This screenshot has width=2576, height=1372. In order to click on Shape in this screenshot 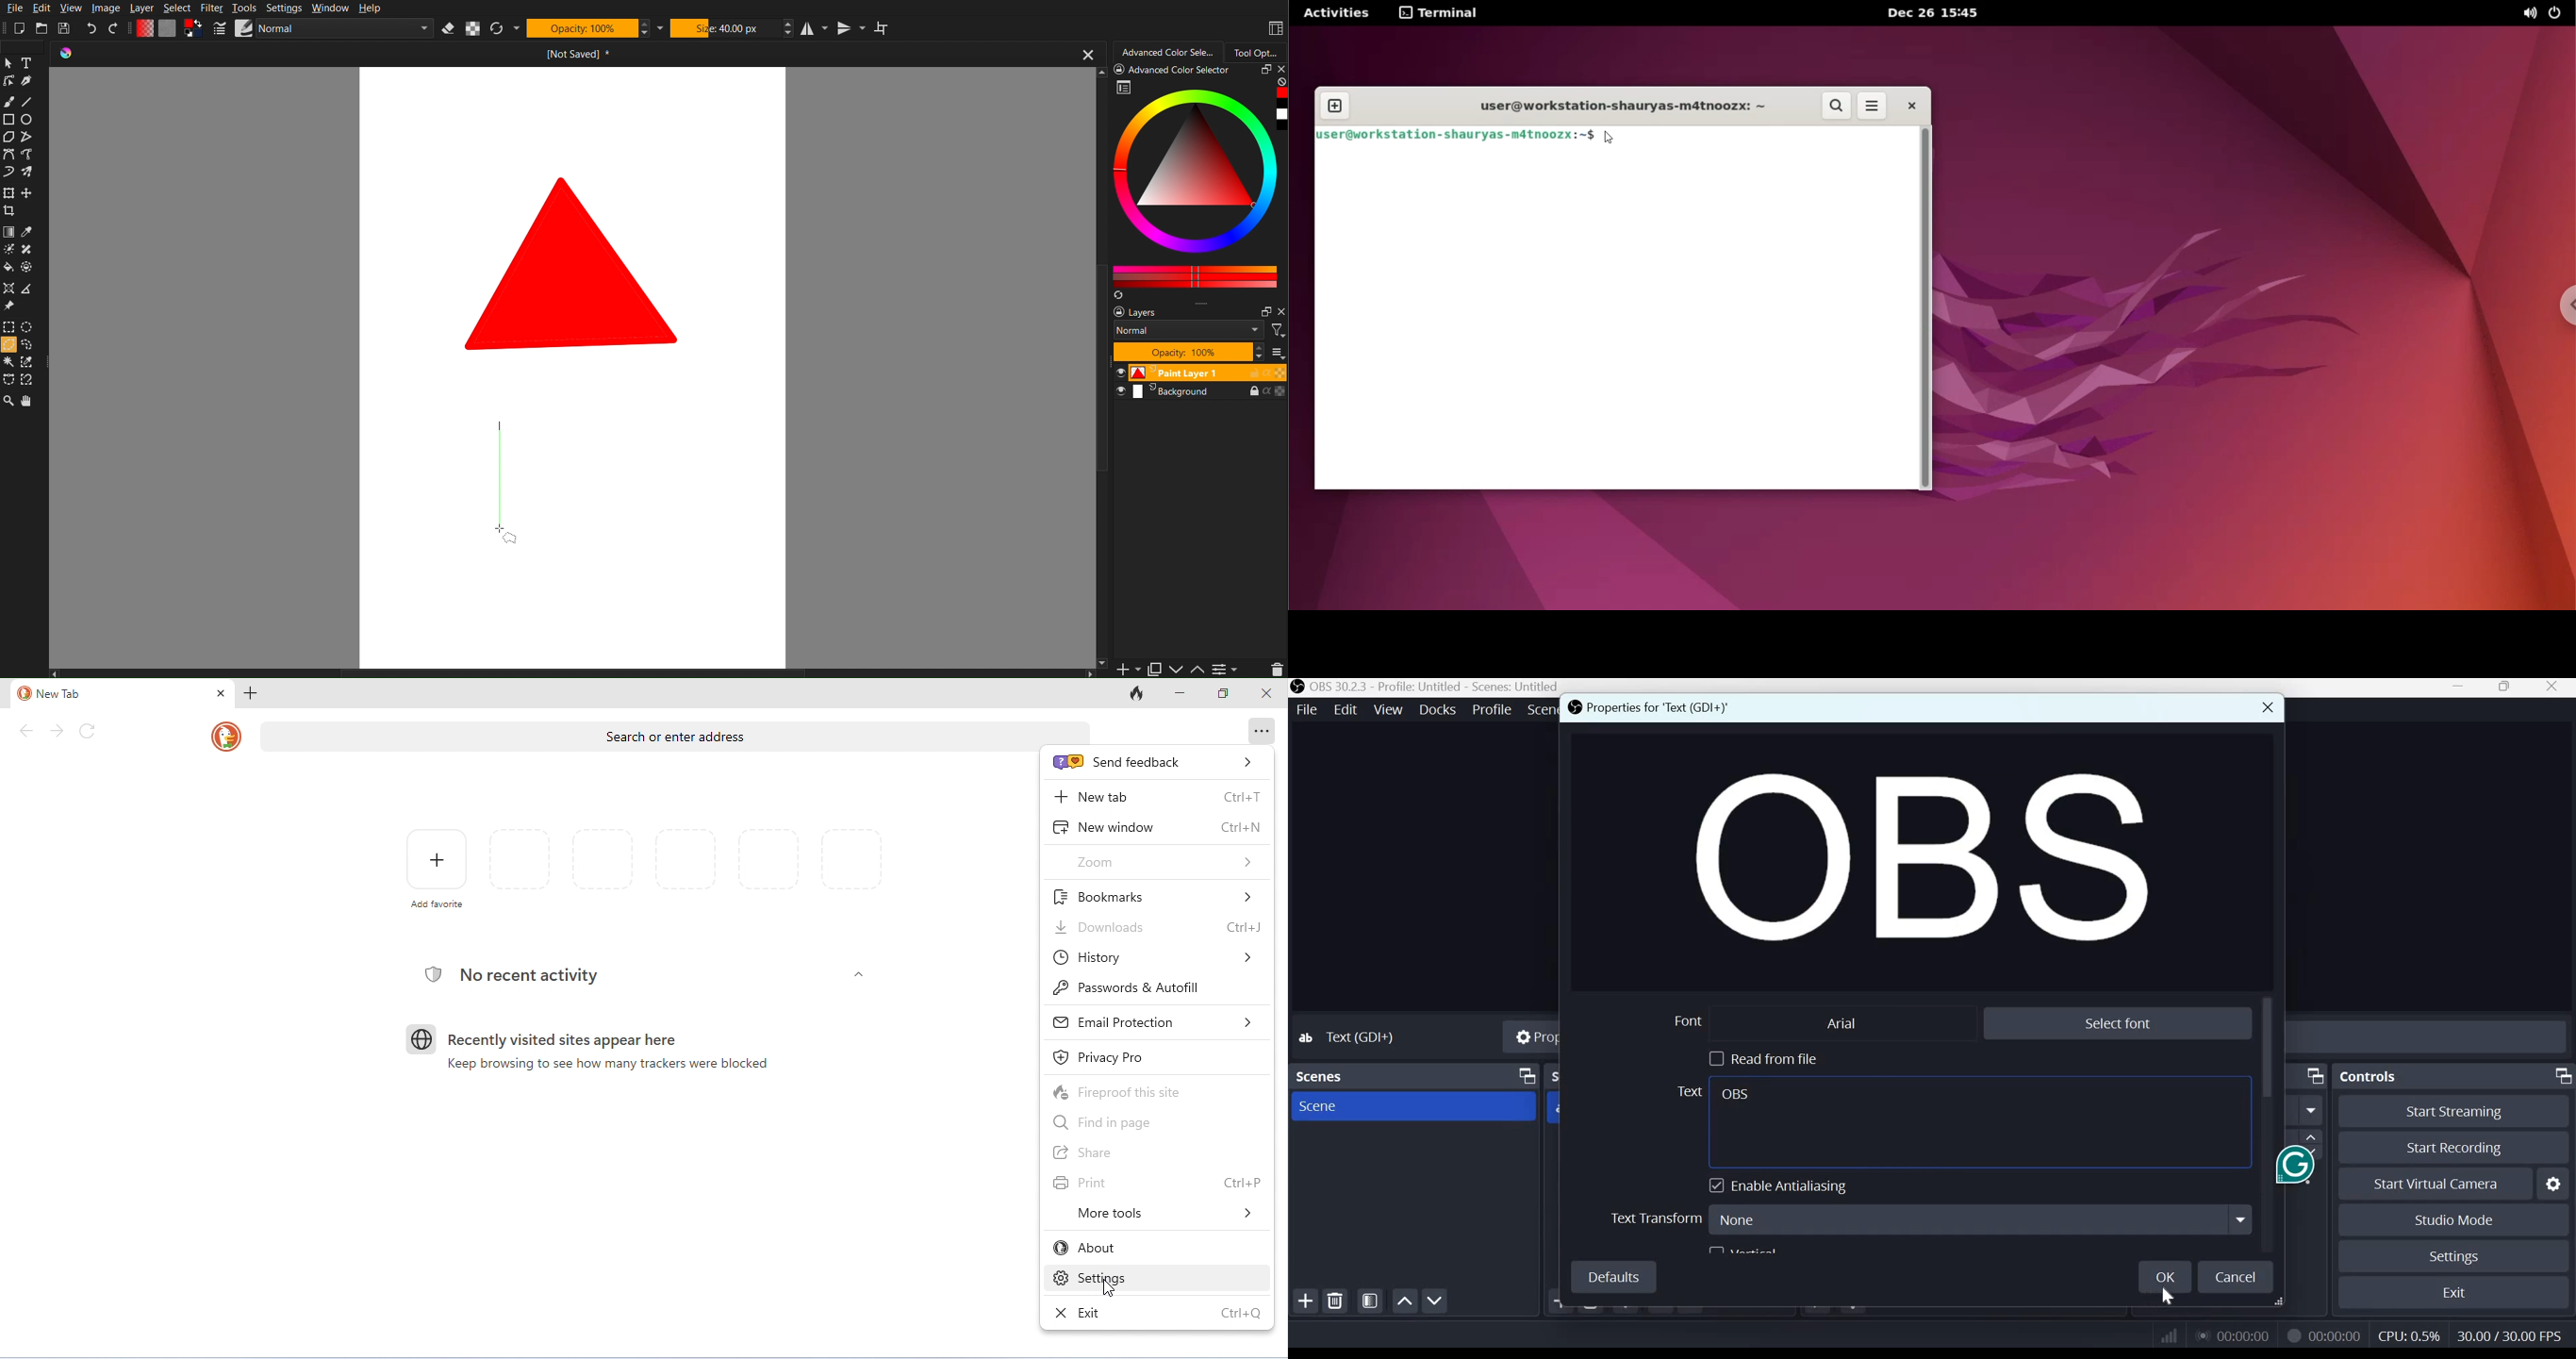, I will do `click(575, 262)`.